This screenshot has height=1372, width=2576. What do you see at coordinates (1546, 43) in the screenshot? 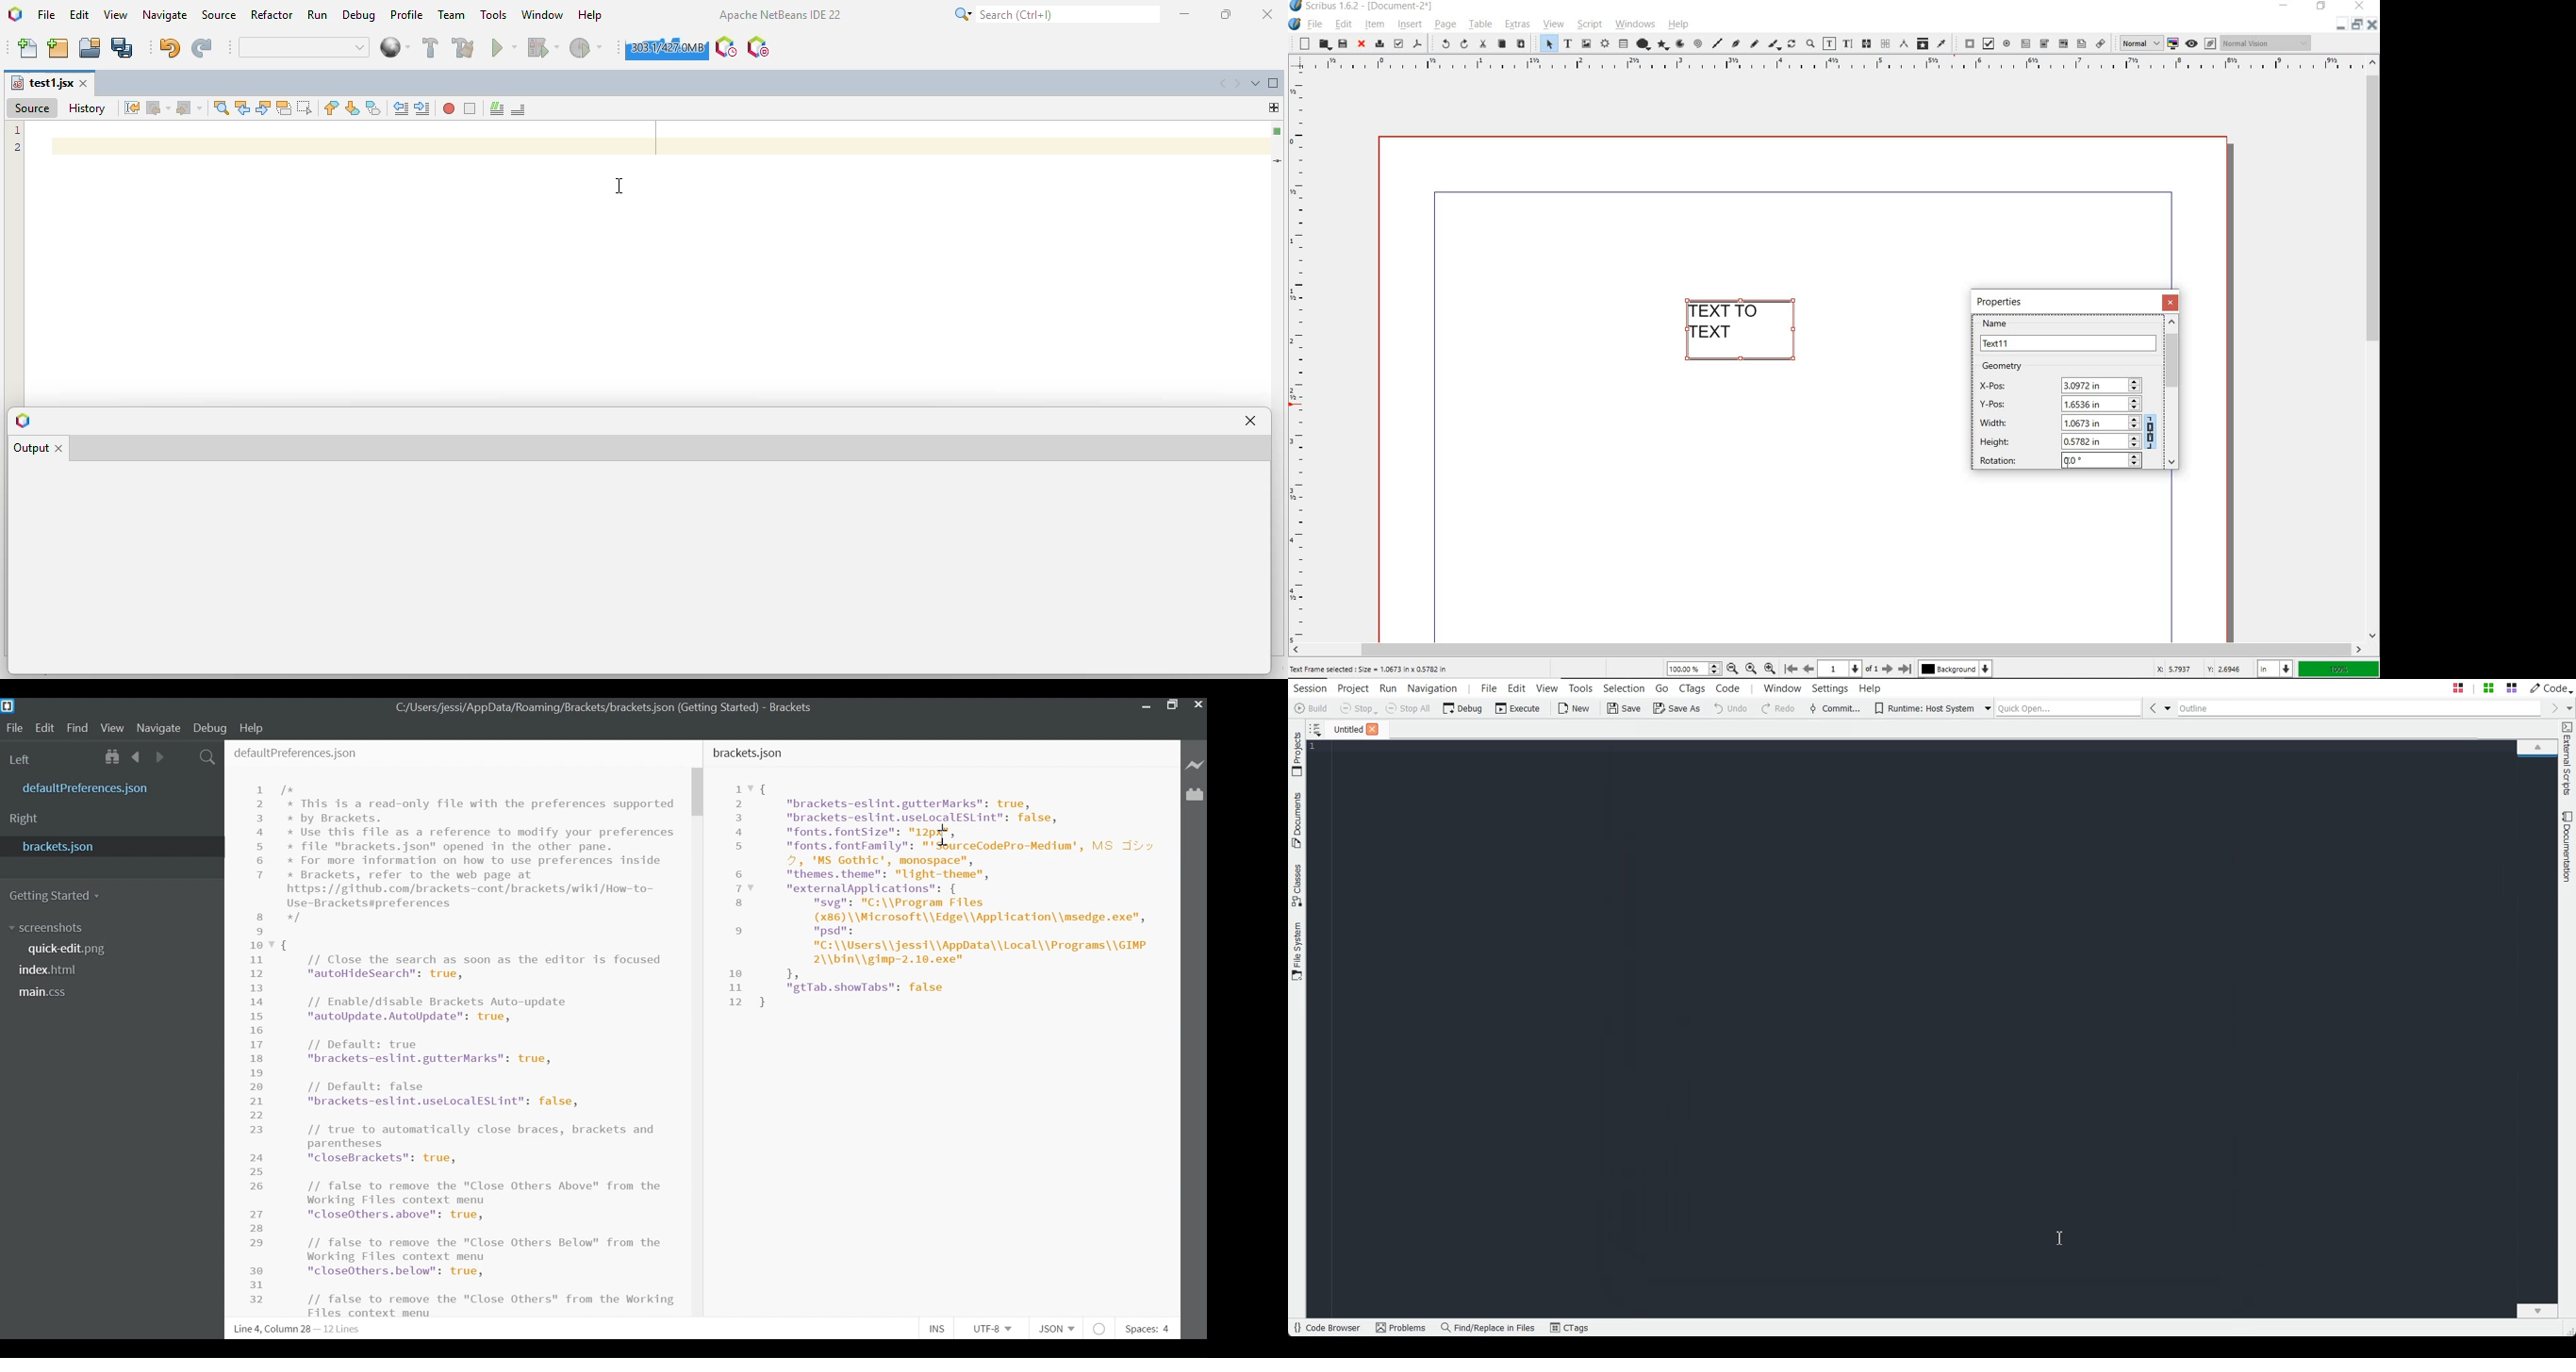
I see `select item` at bounding box center [1546, 43].